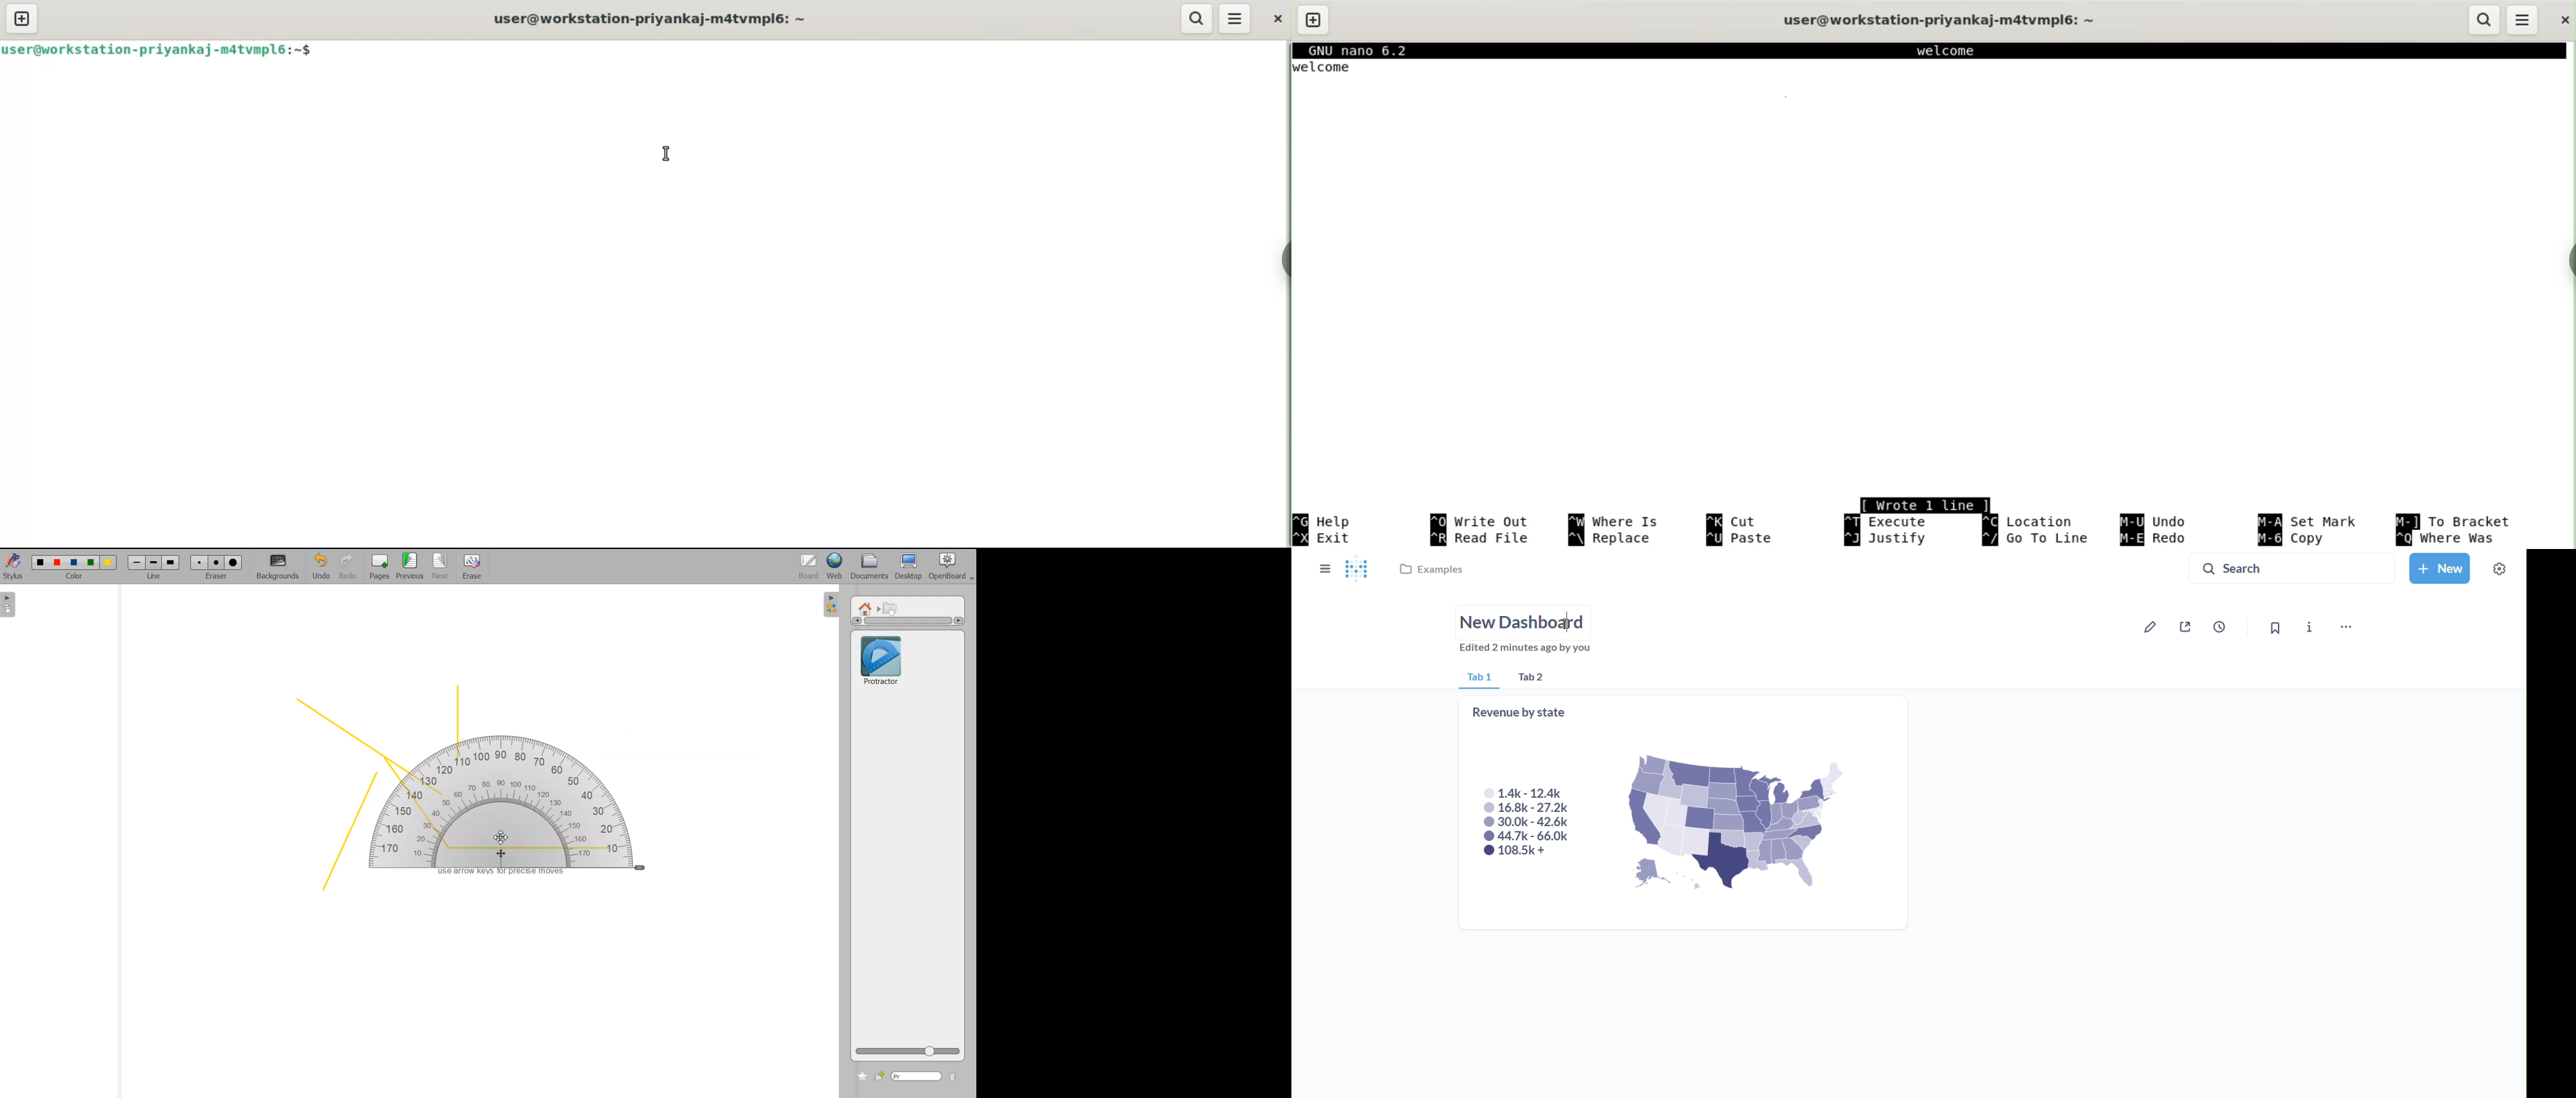 The image size is (2576, 1120). Describe the element at coordinates (2225, 626) in the screenshot. I see `auto refresh` at that location.